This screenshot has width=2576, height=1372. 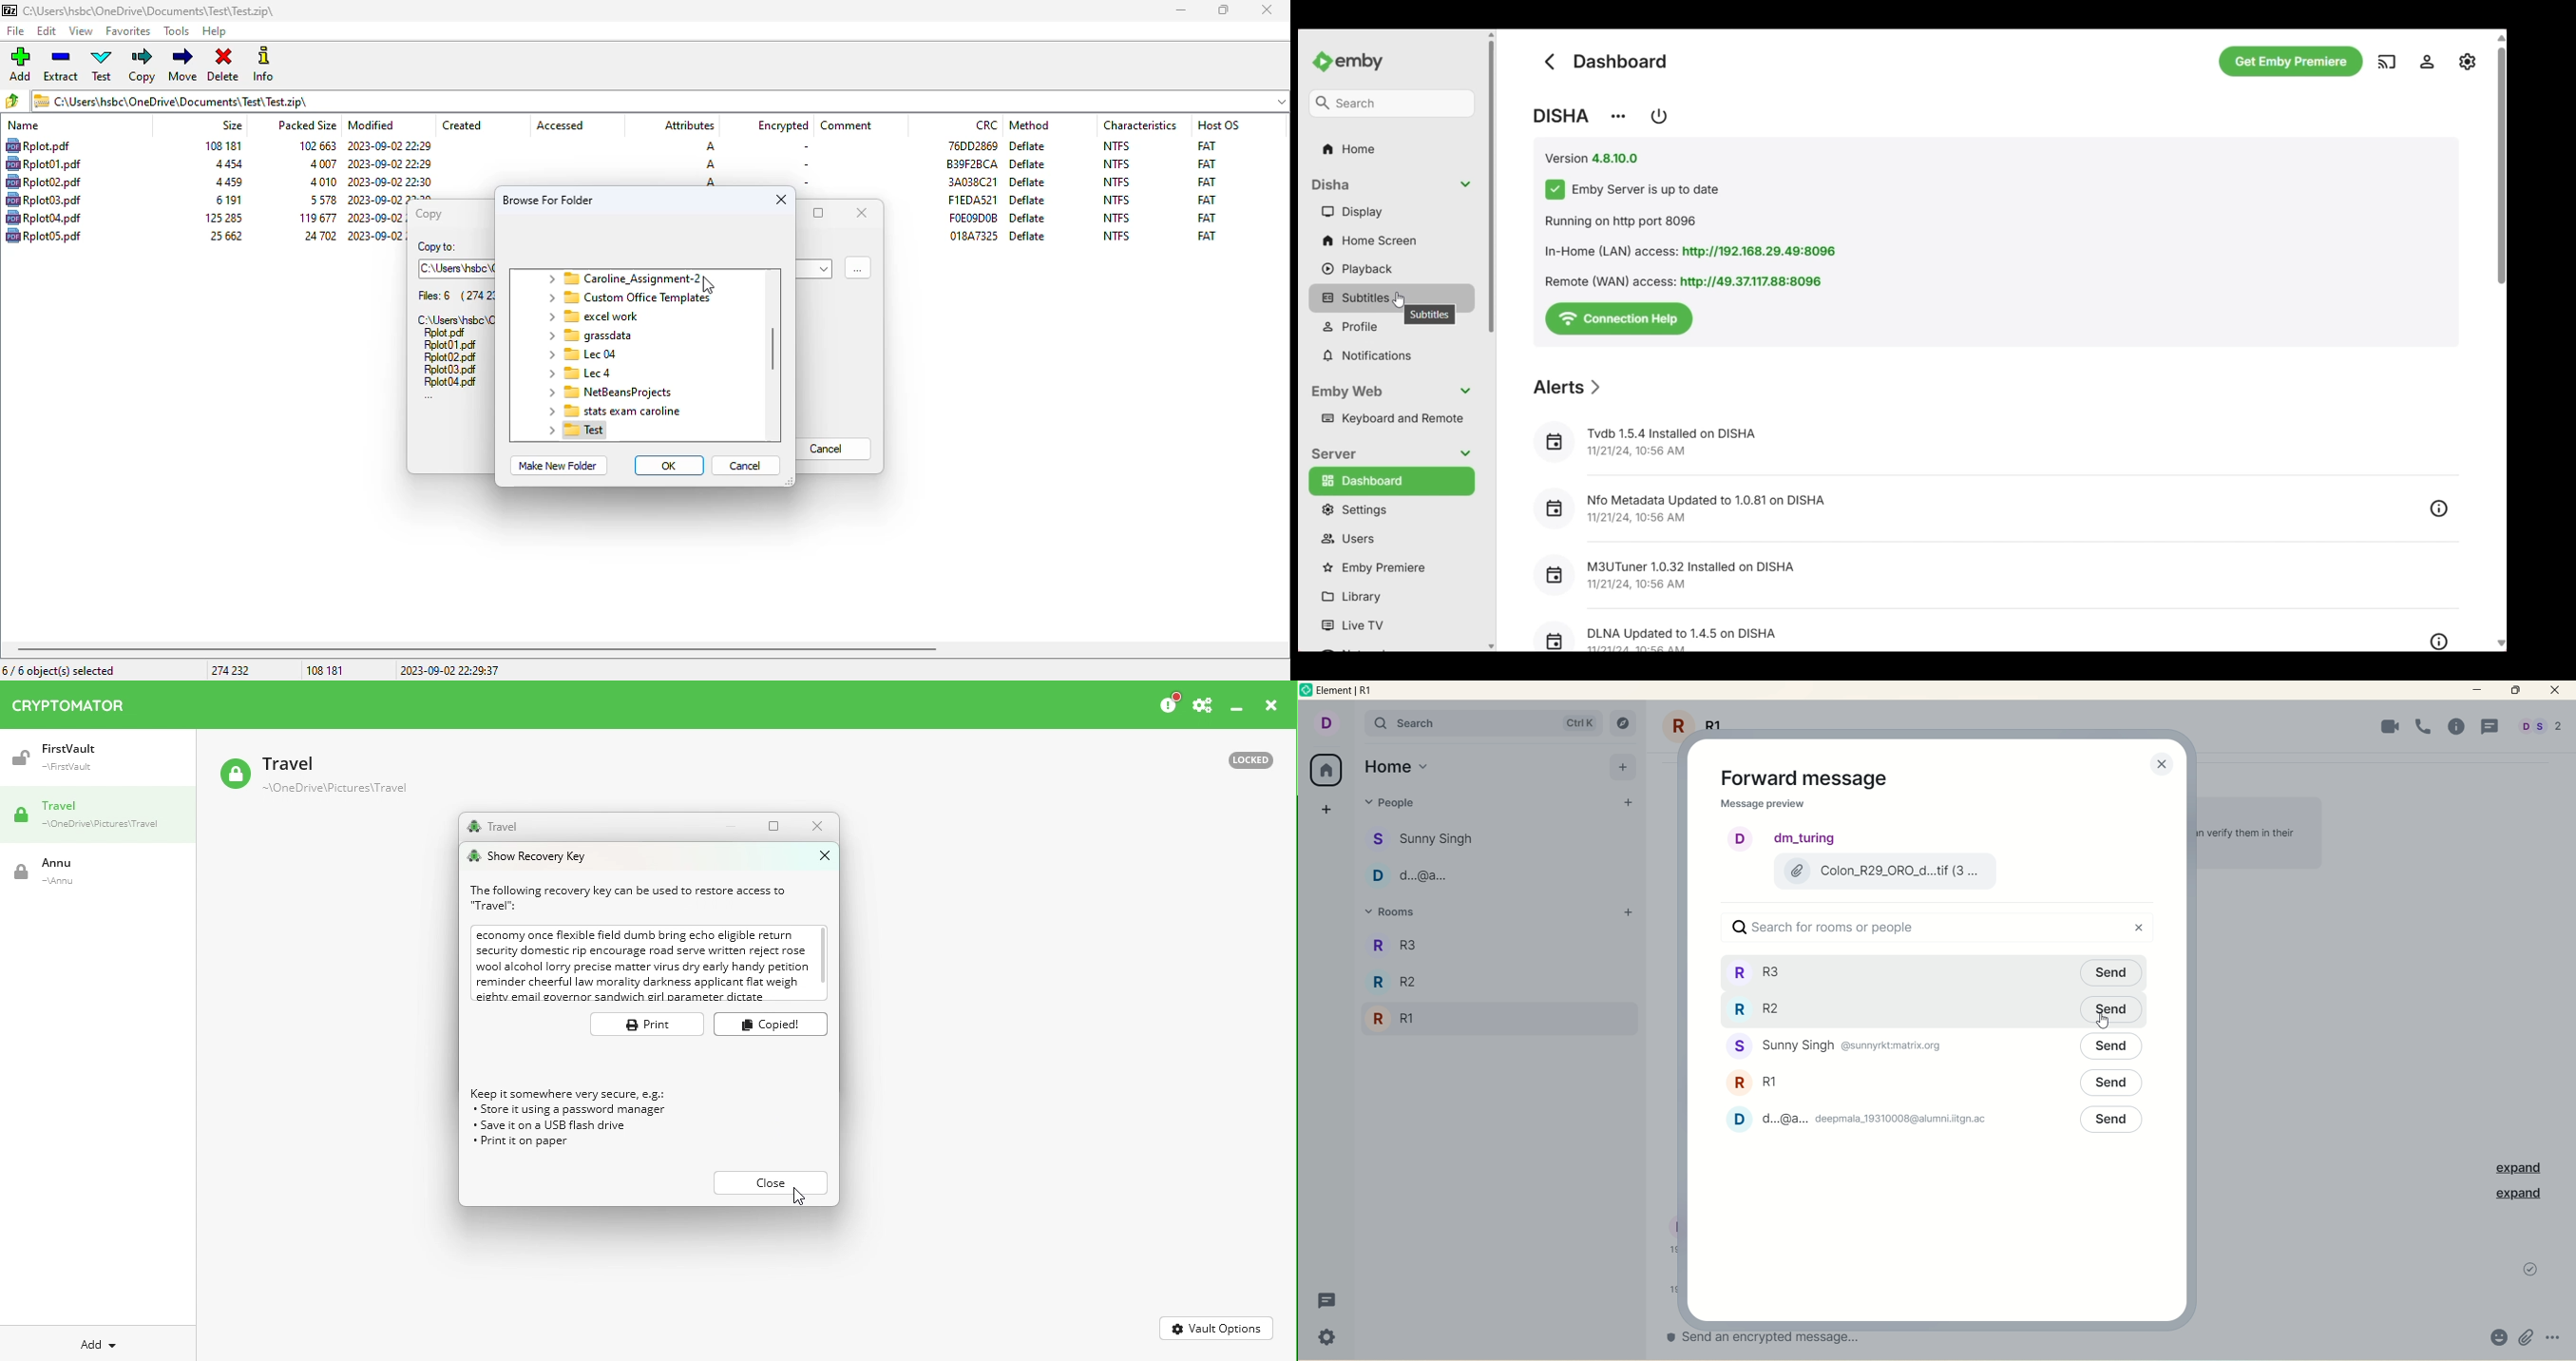 What do you see at coordinates (325, 671) in the screenshot?
I see `108 181` at bounding box center [325, 671].